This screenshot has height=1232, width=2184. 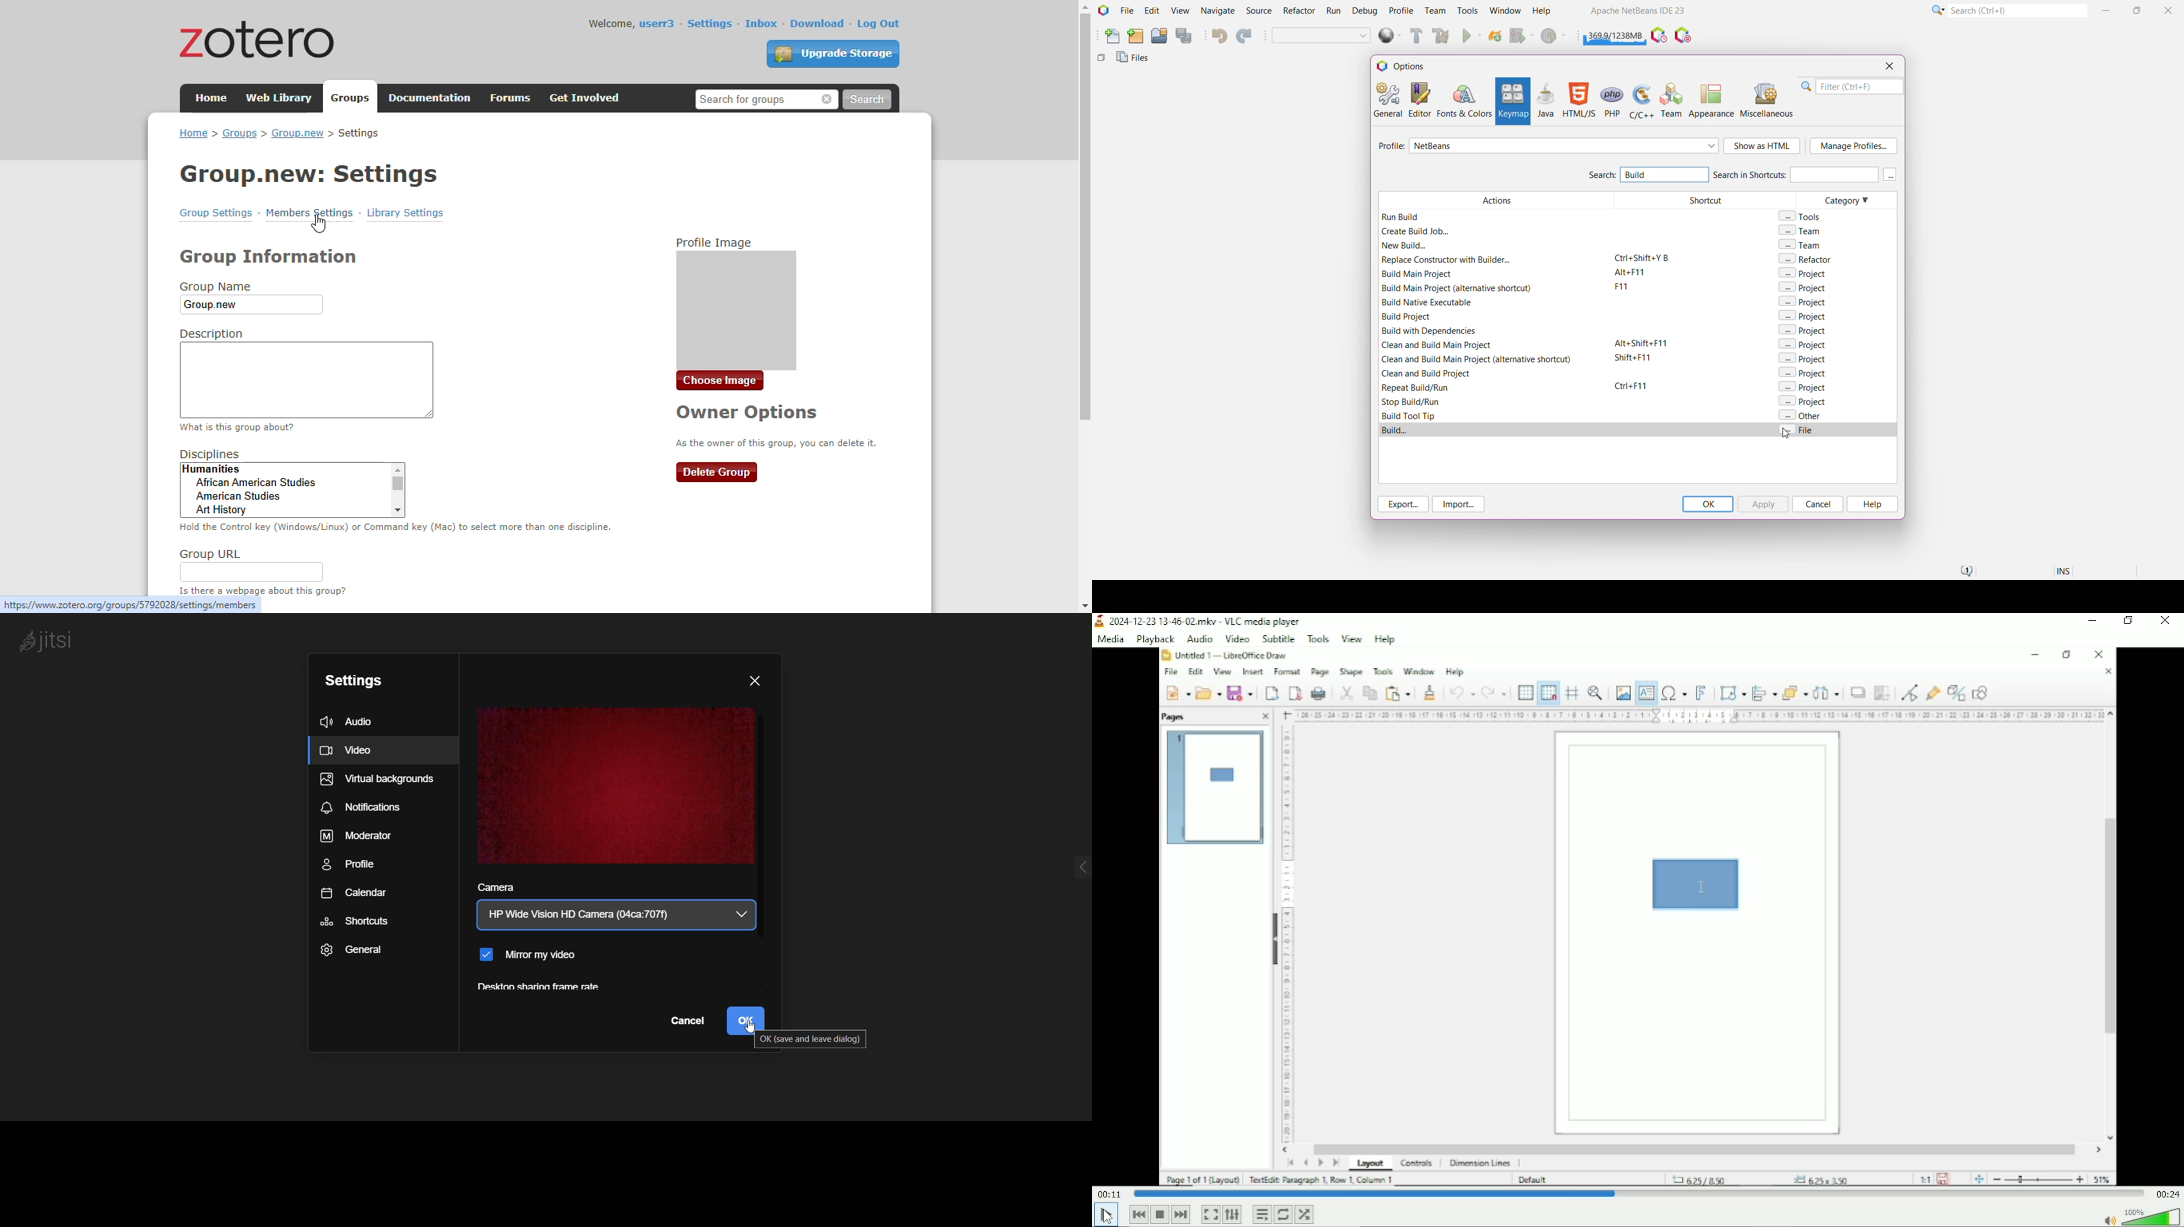 What do you see at coordinates (747, 413) in the screenshot?
I see `owner options` at bounding box center [747, 413].